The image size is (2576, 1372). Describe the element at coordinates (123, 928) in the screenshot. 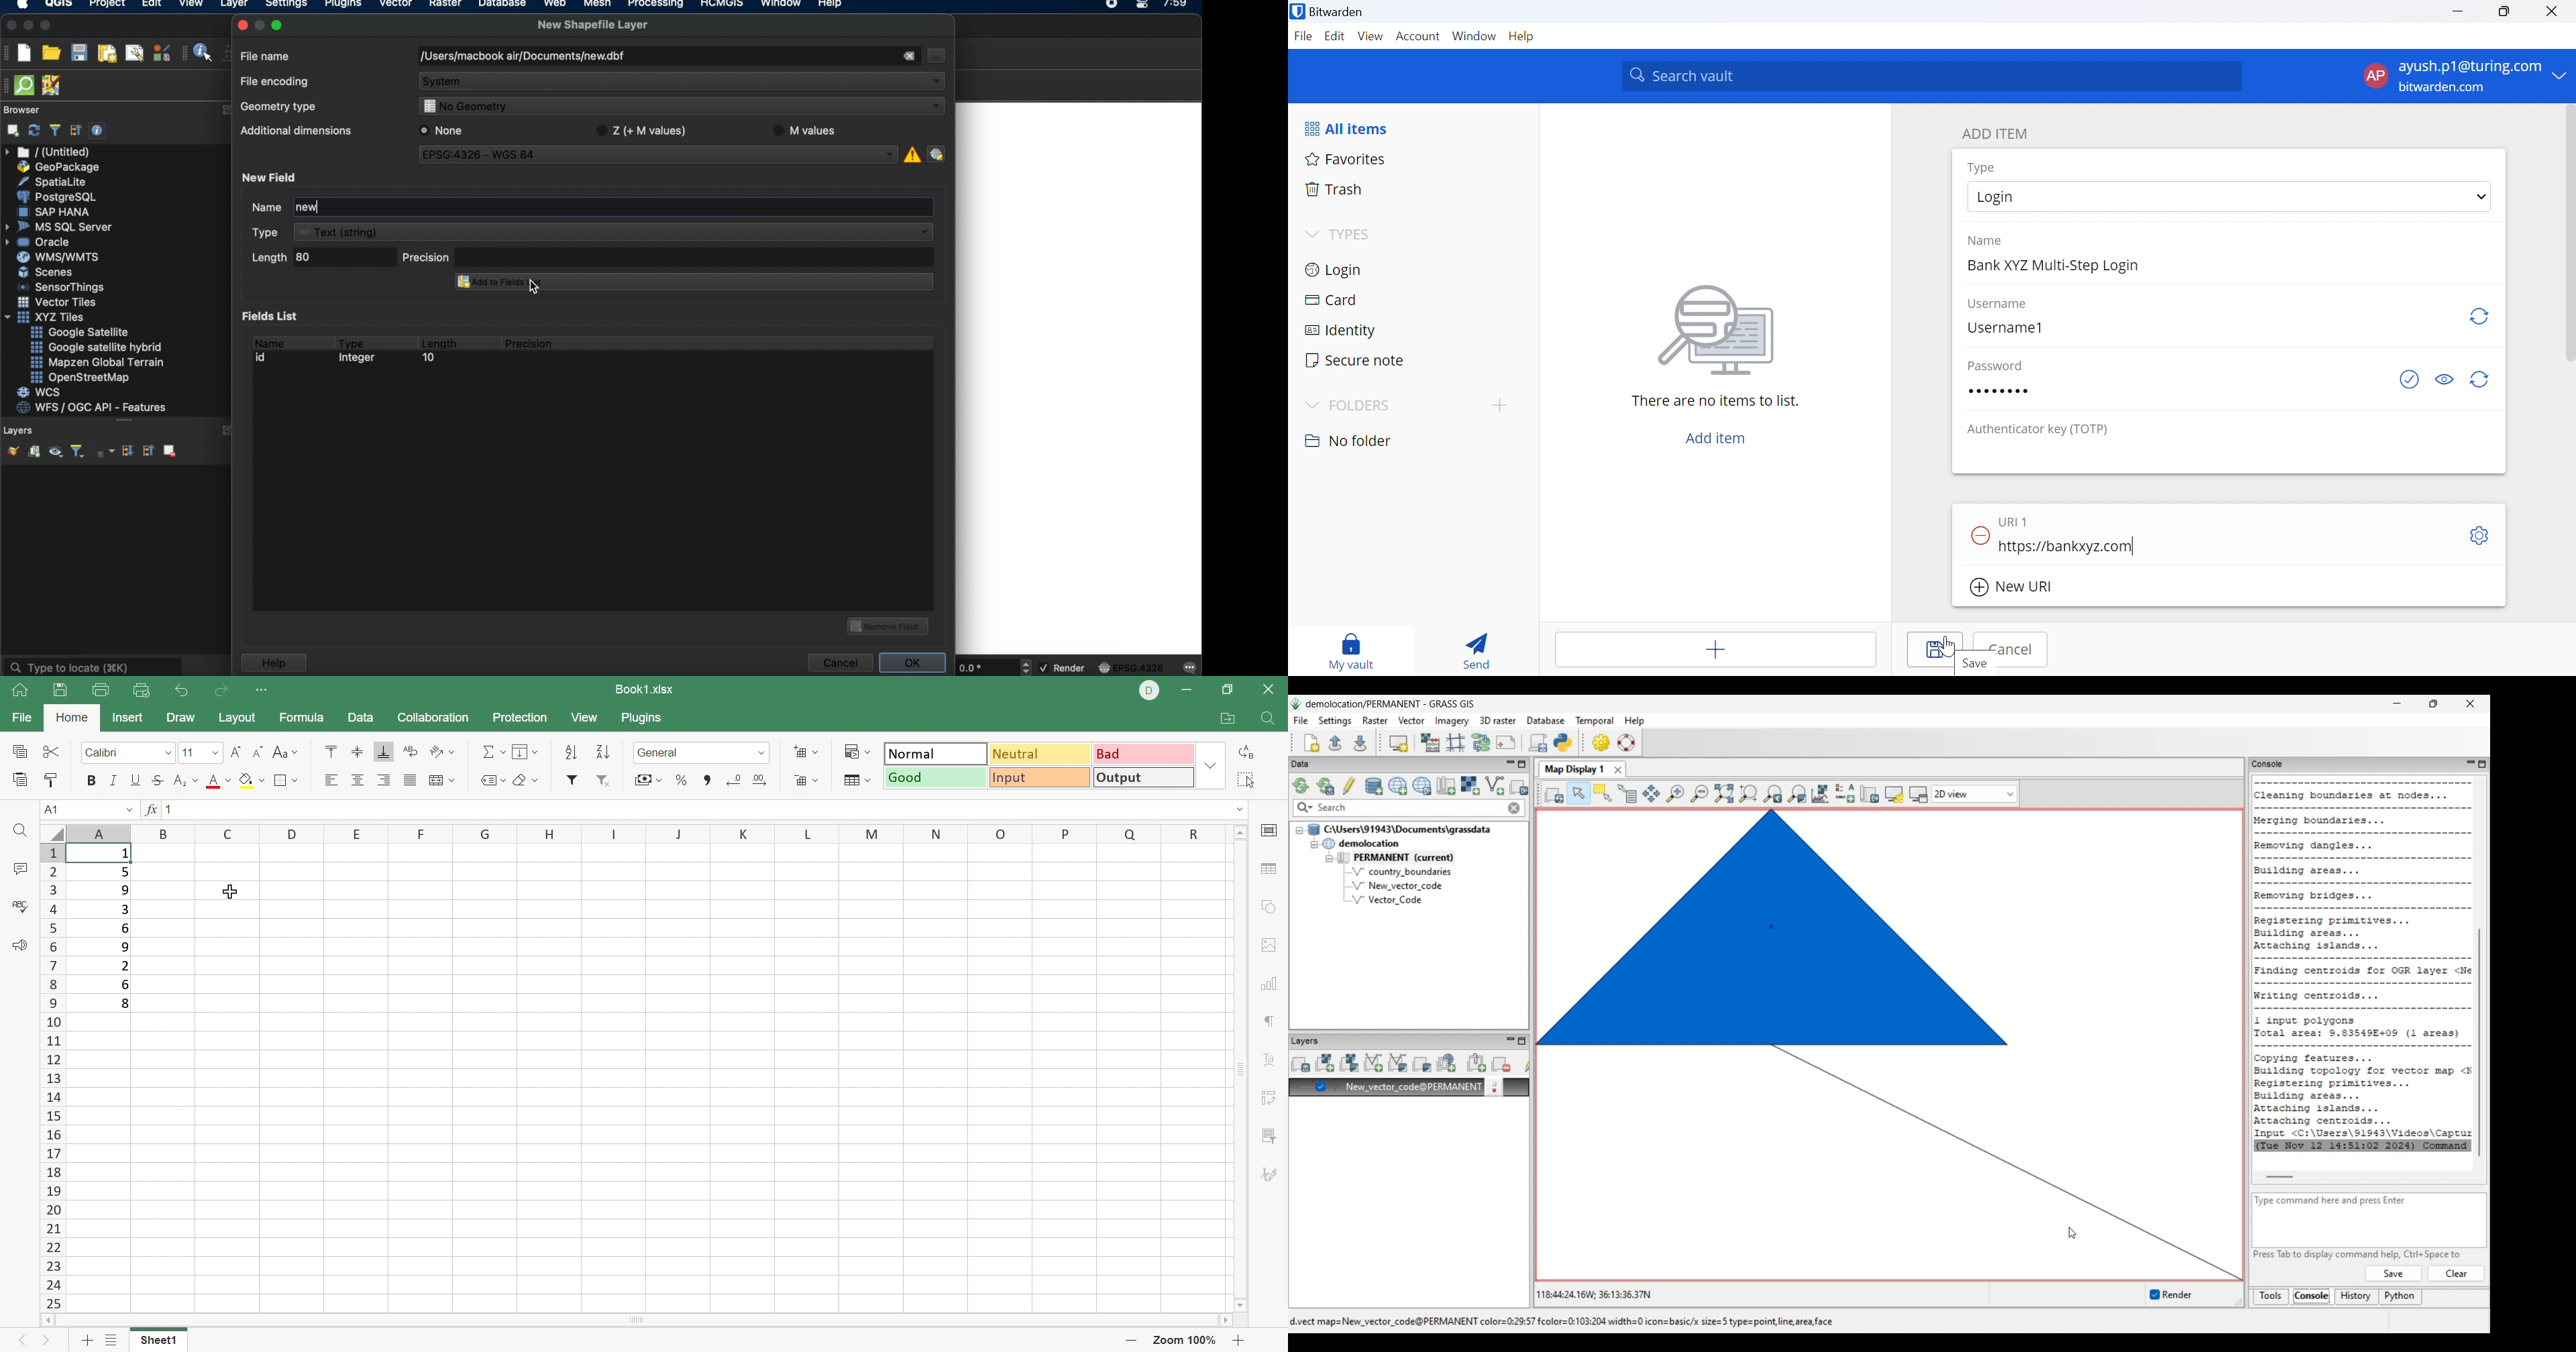

I see `6` at that location.